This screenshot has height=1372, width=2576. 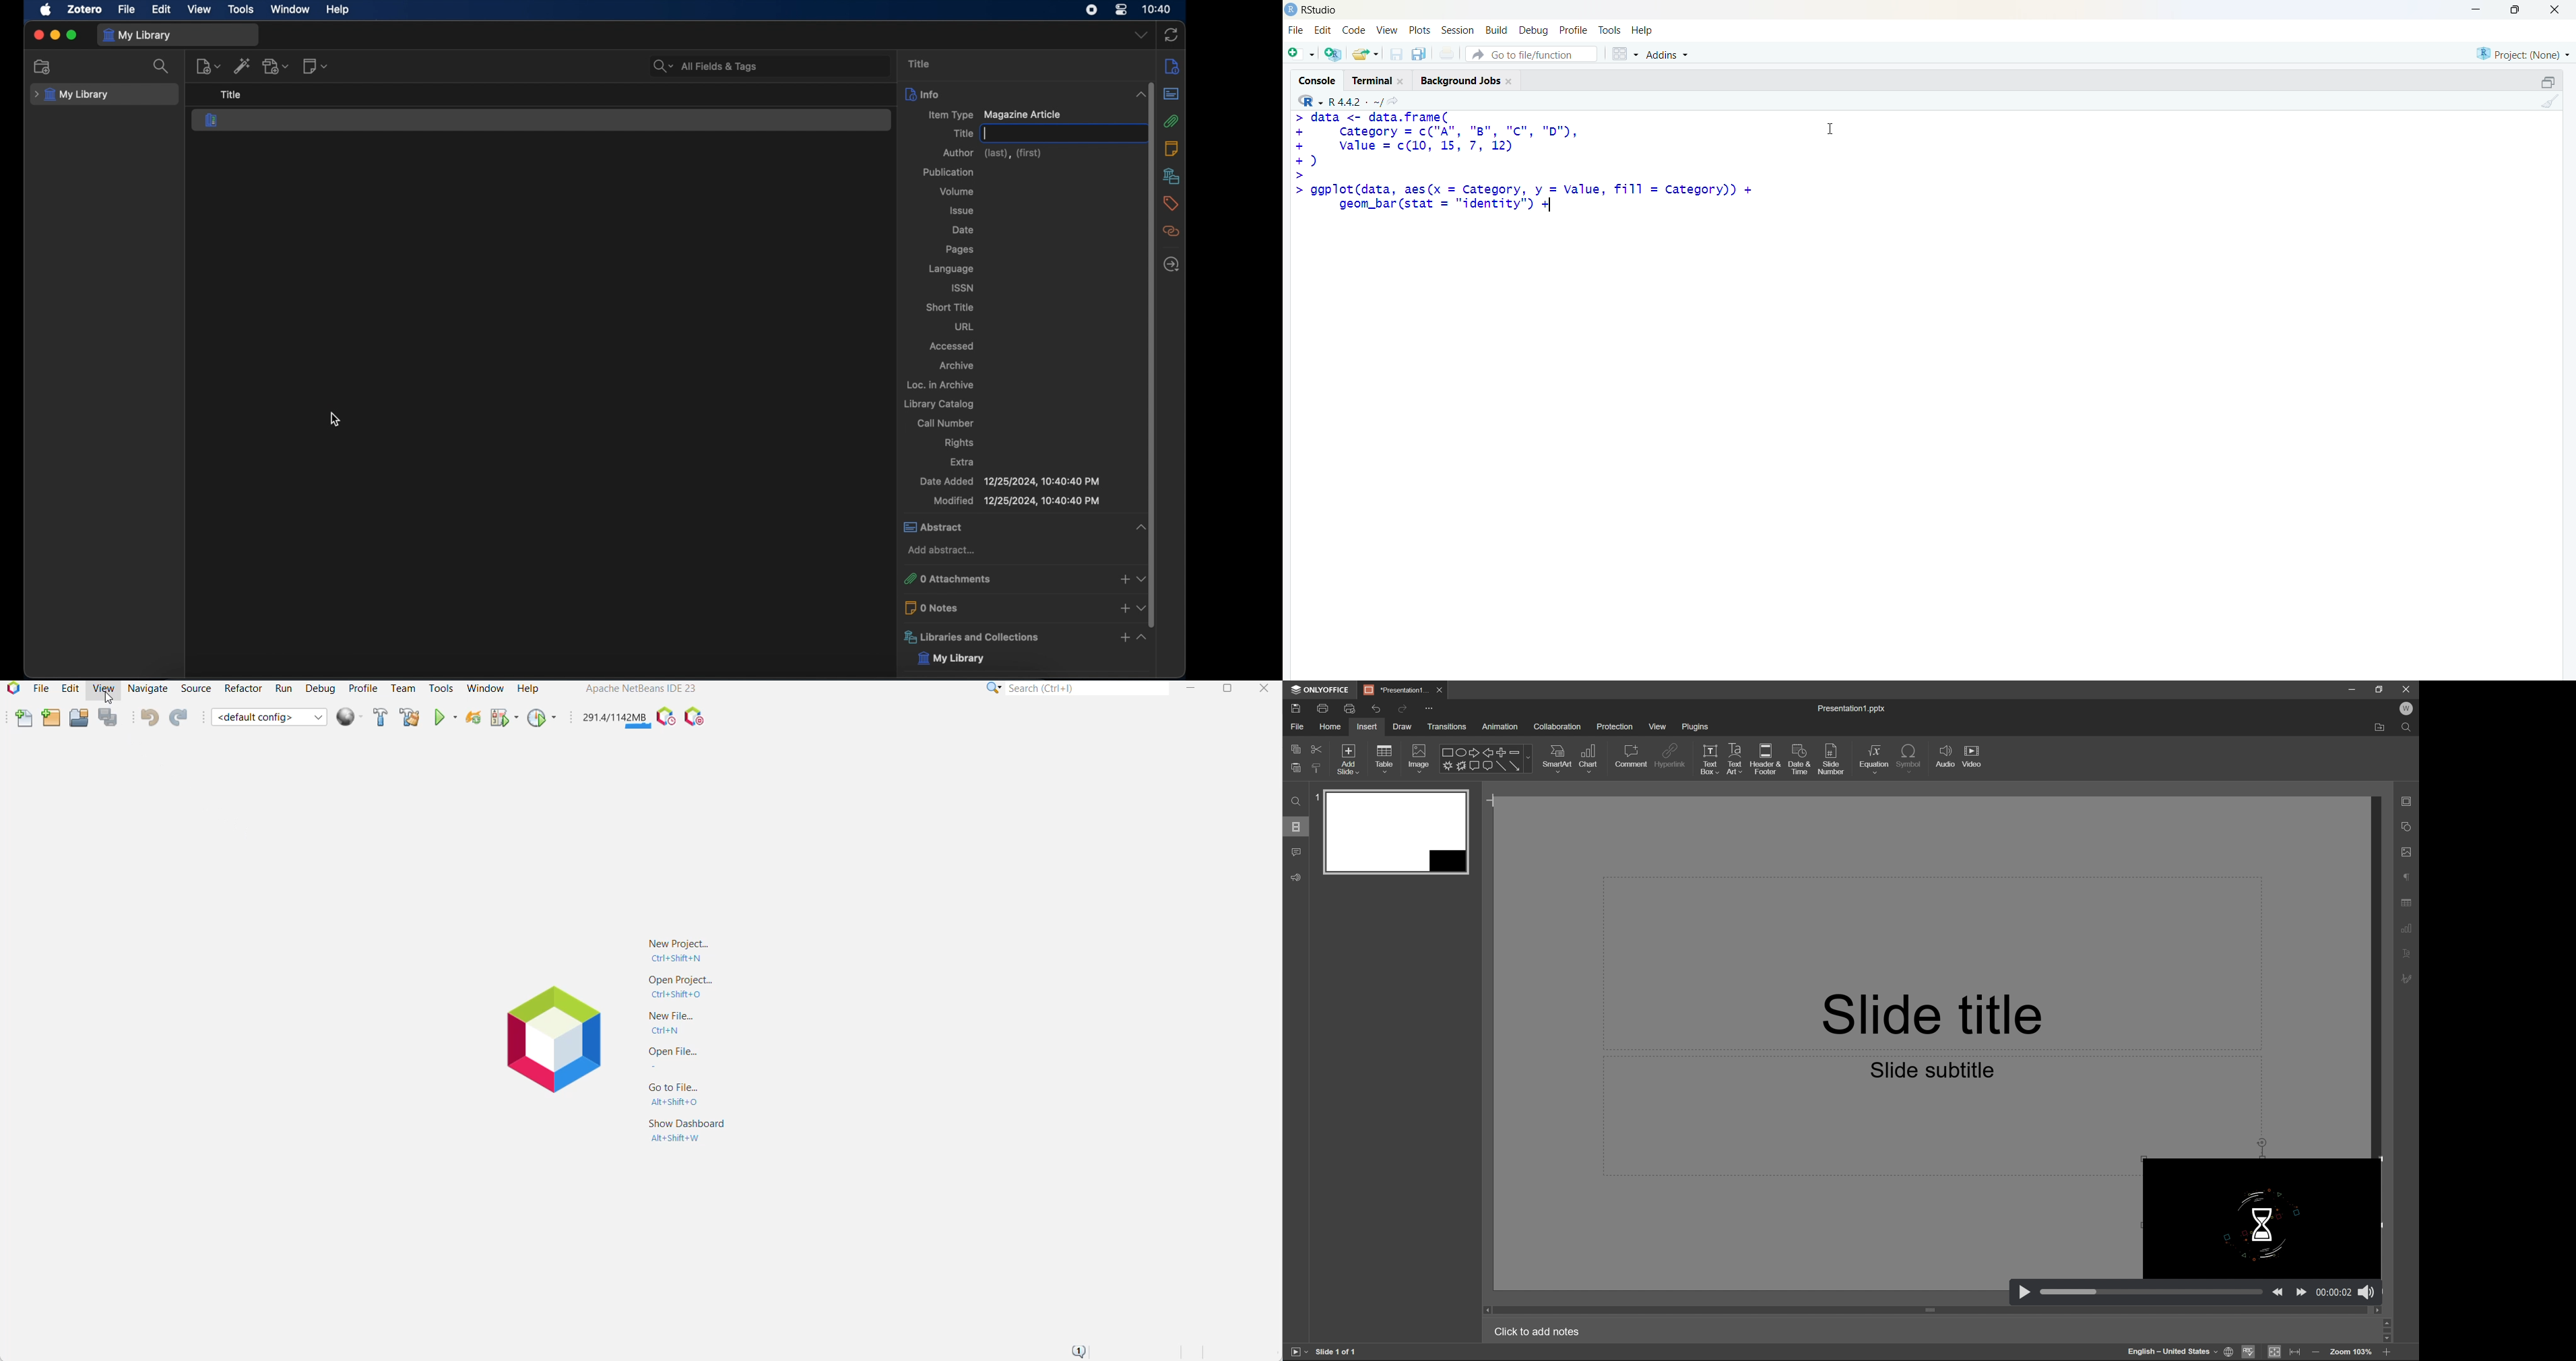 I want to click on Zoom 103%zoom 103%, so click(x=2352, y=1353).